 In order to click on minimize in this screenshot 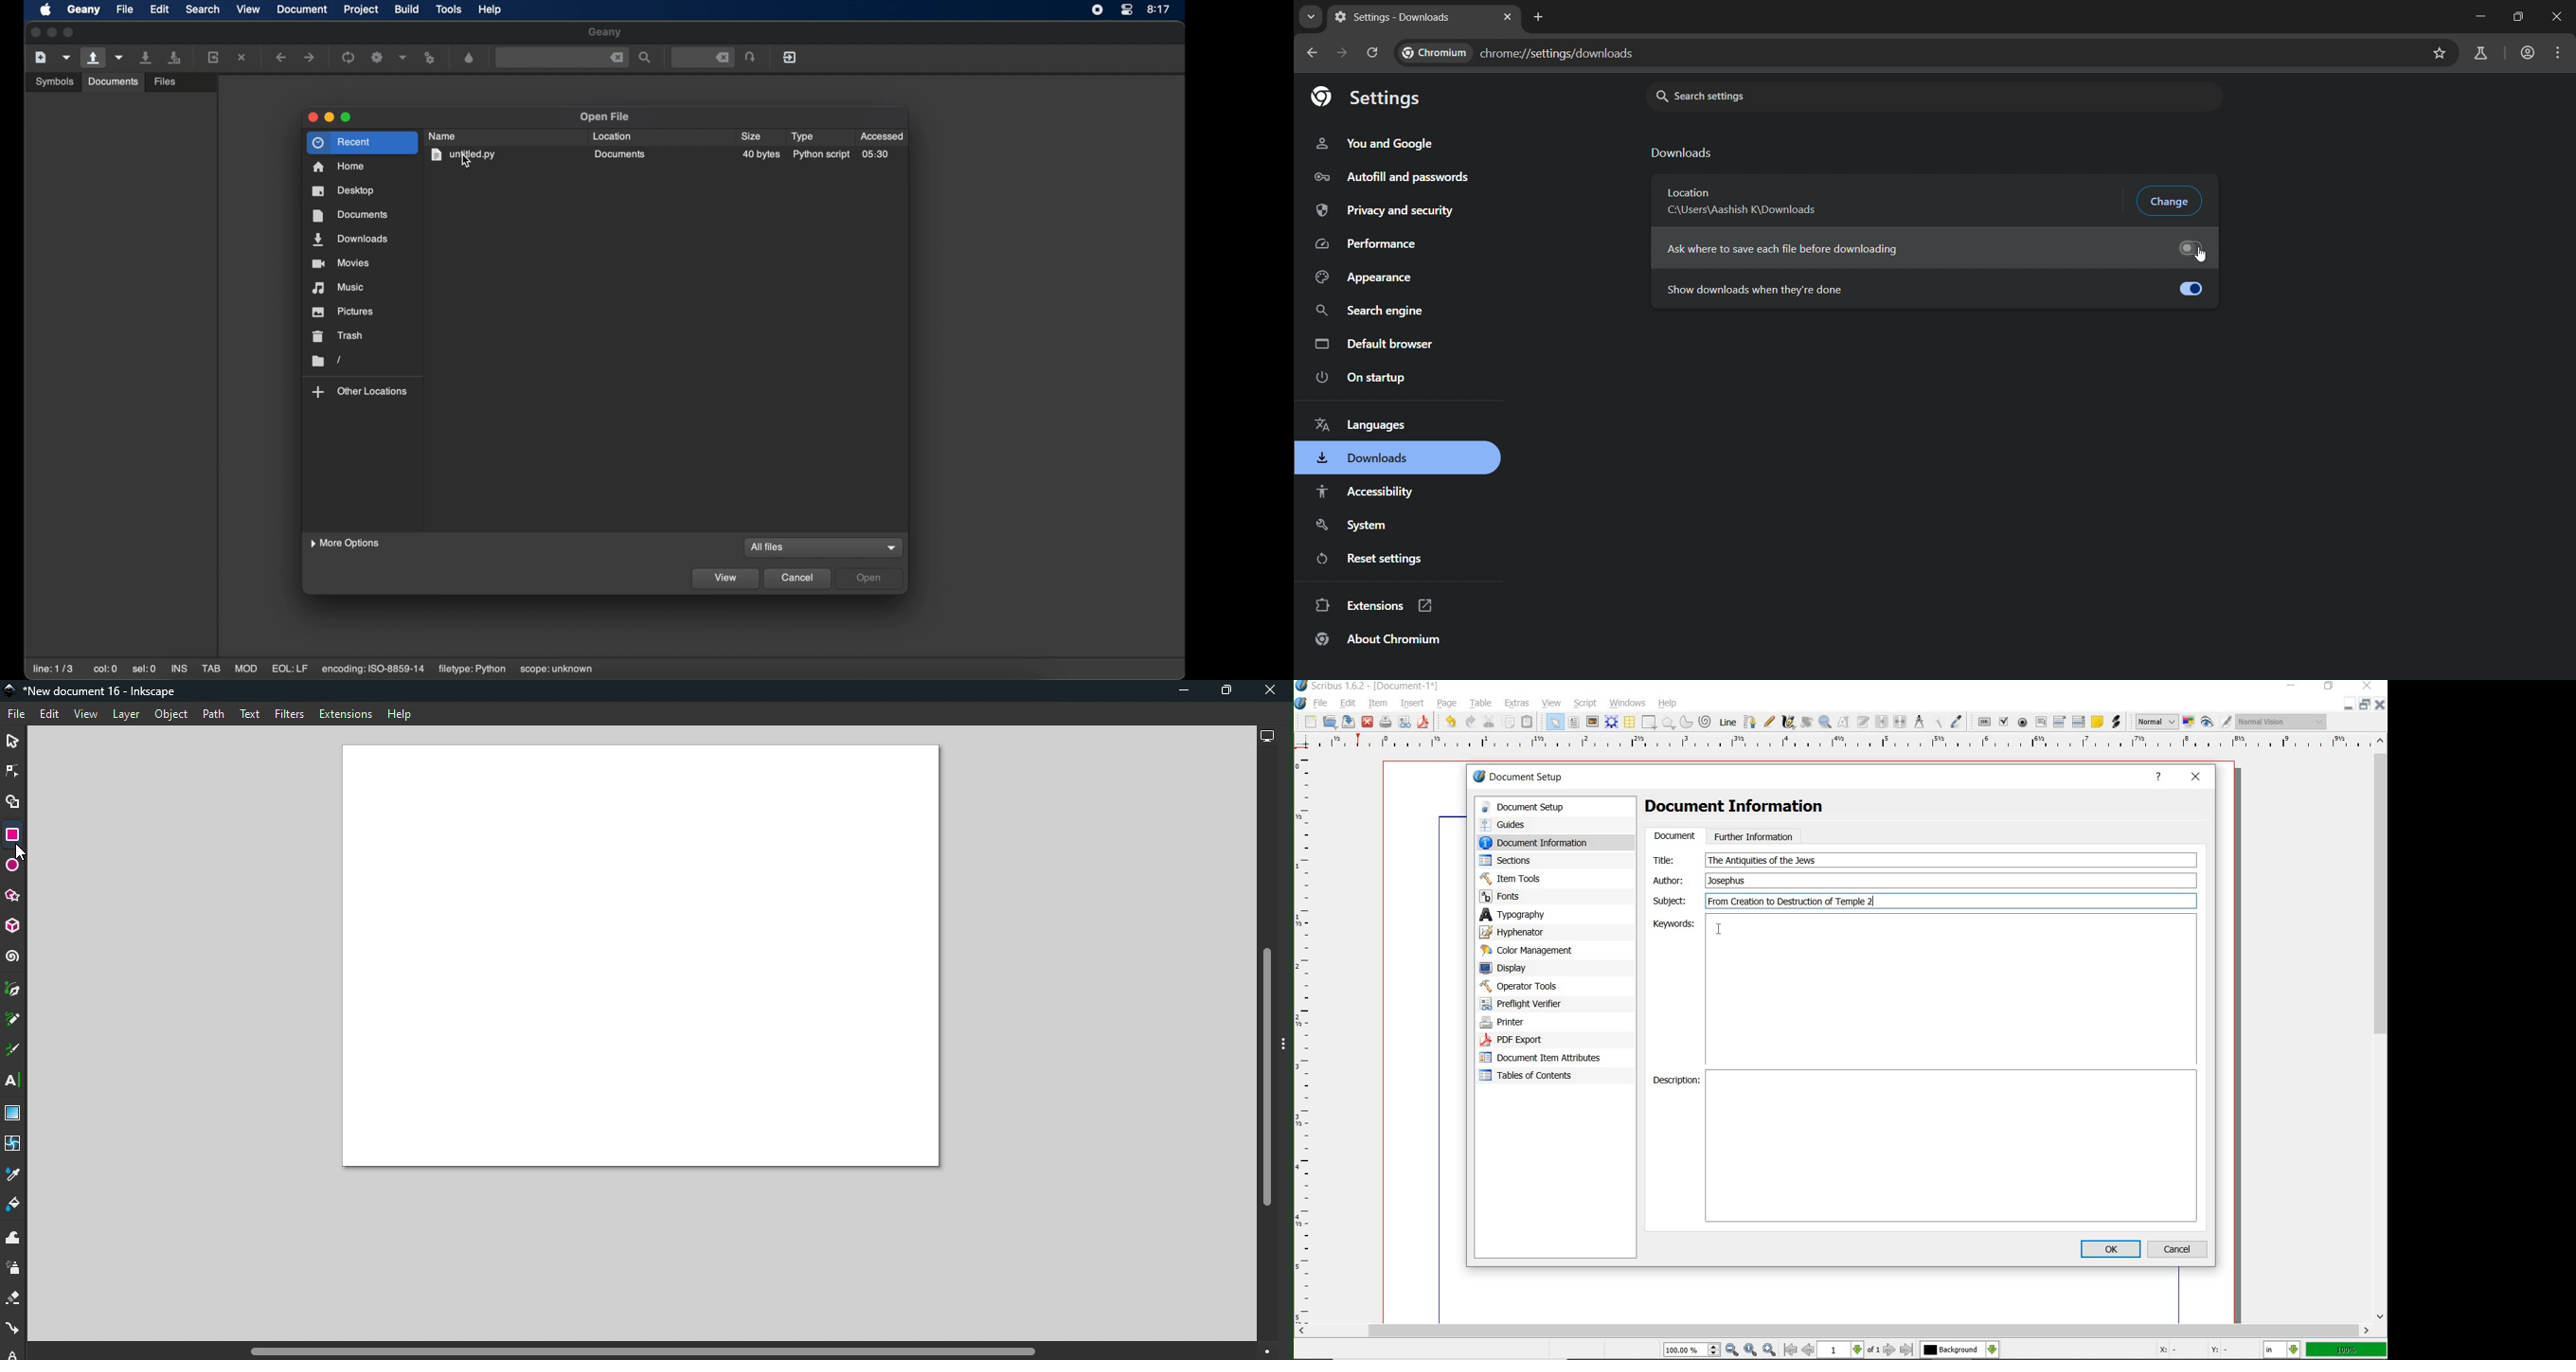, I will do `click(2350, 704)`.